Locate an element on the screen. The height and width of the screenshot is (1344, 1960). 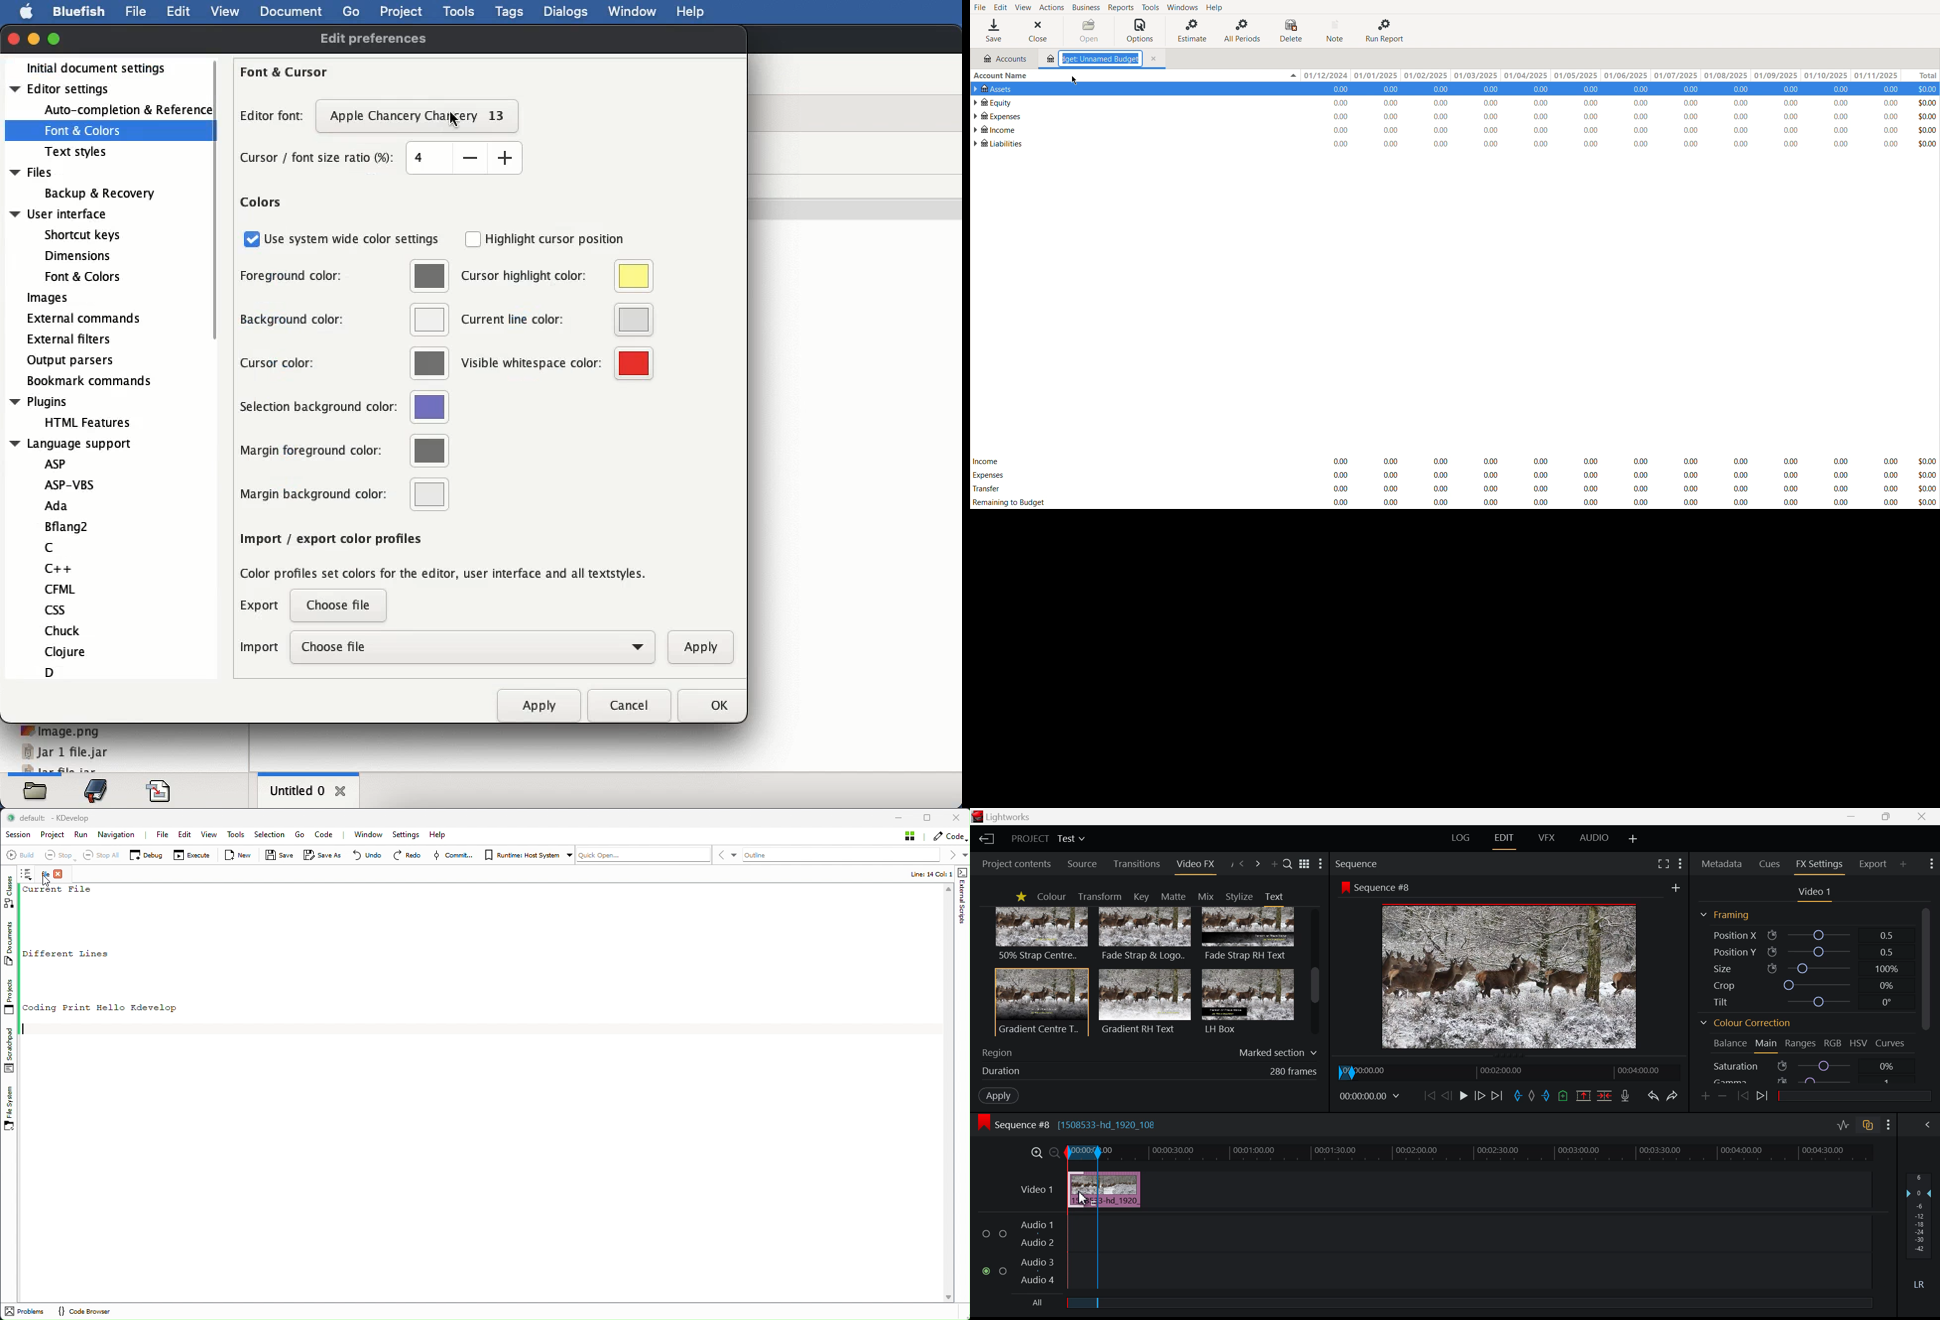
HSV is located at coordinates (1860, 1044).